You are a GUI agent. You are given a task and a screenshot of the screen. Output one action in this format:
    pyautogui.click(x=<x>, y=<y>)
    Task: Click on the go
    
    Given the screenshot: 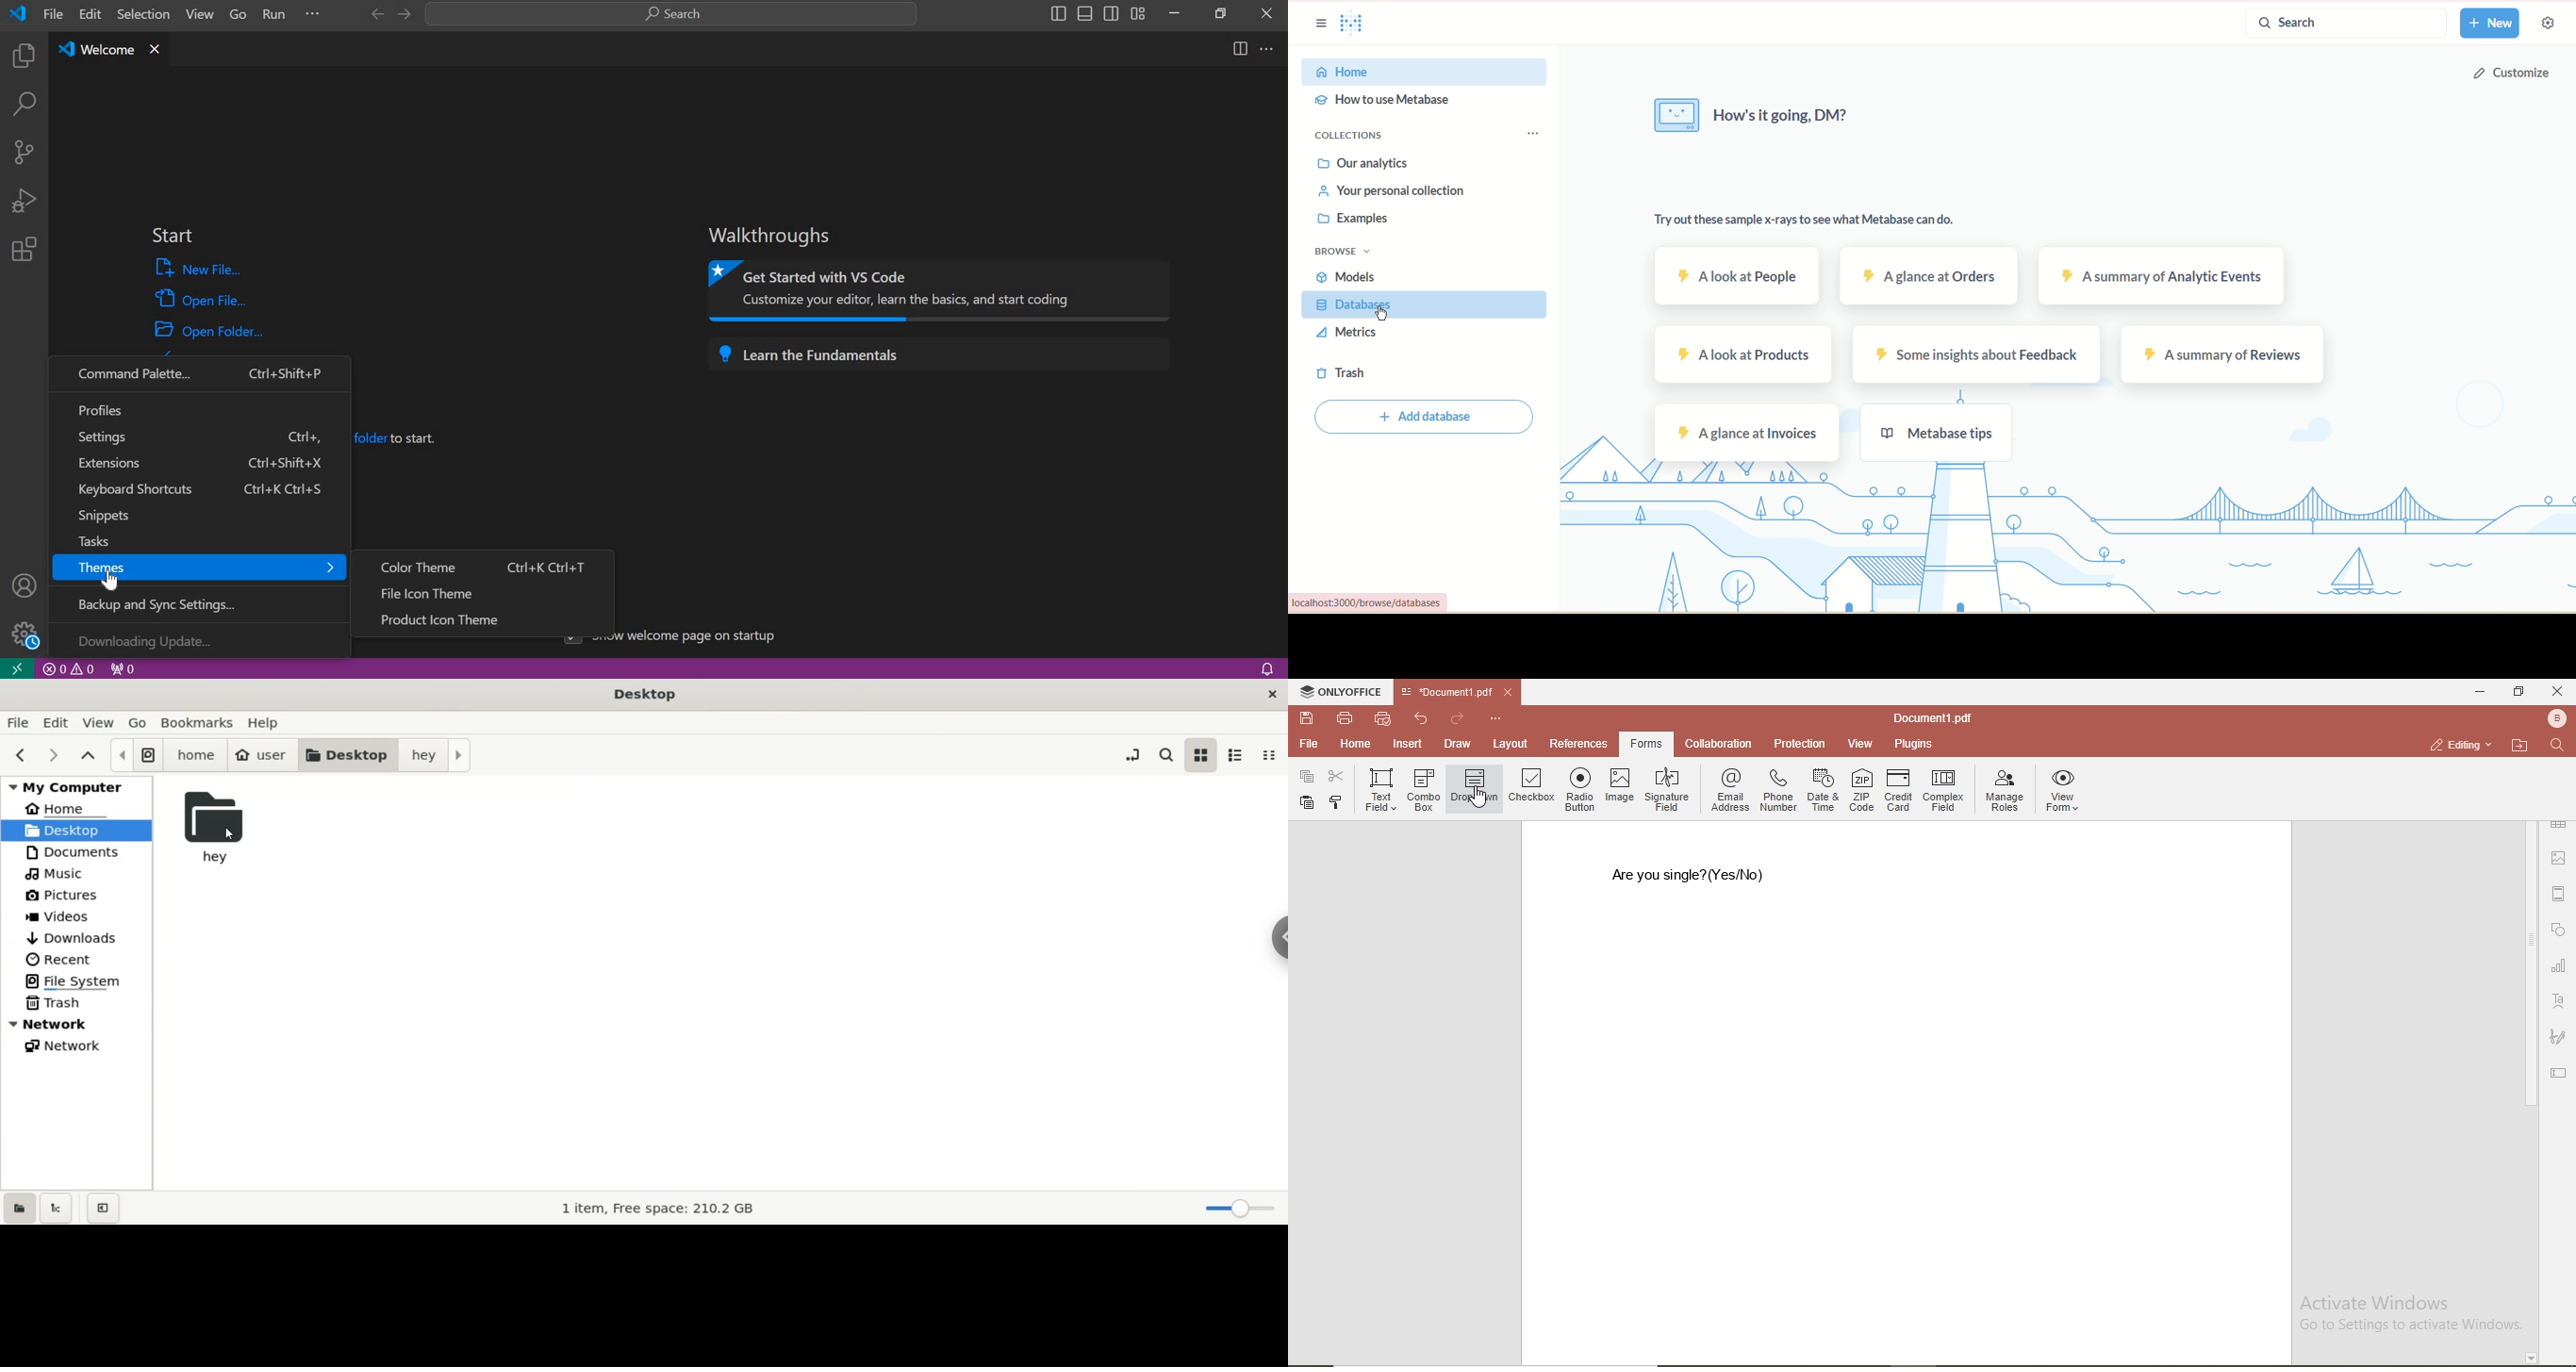 What is the action you would take?
    pyautogui.click(x=139, y=721)
    